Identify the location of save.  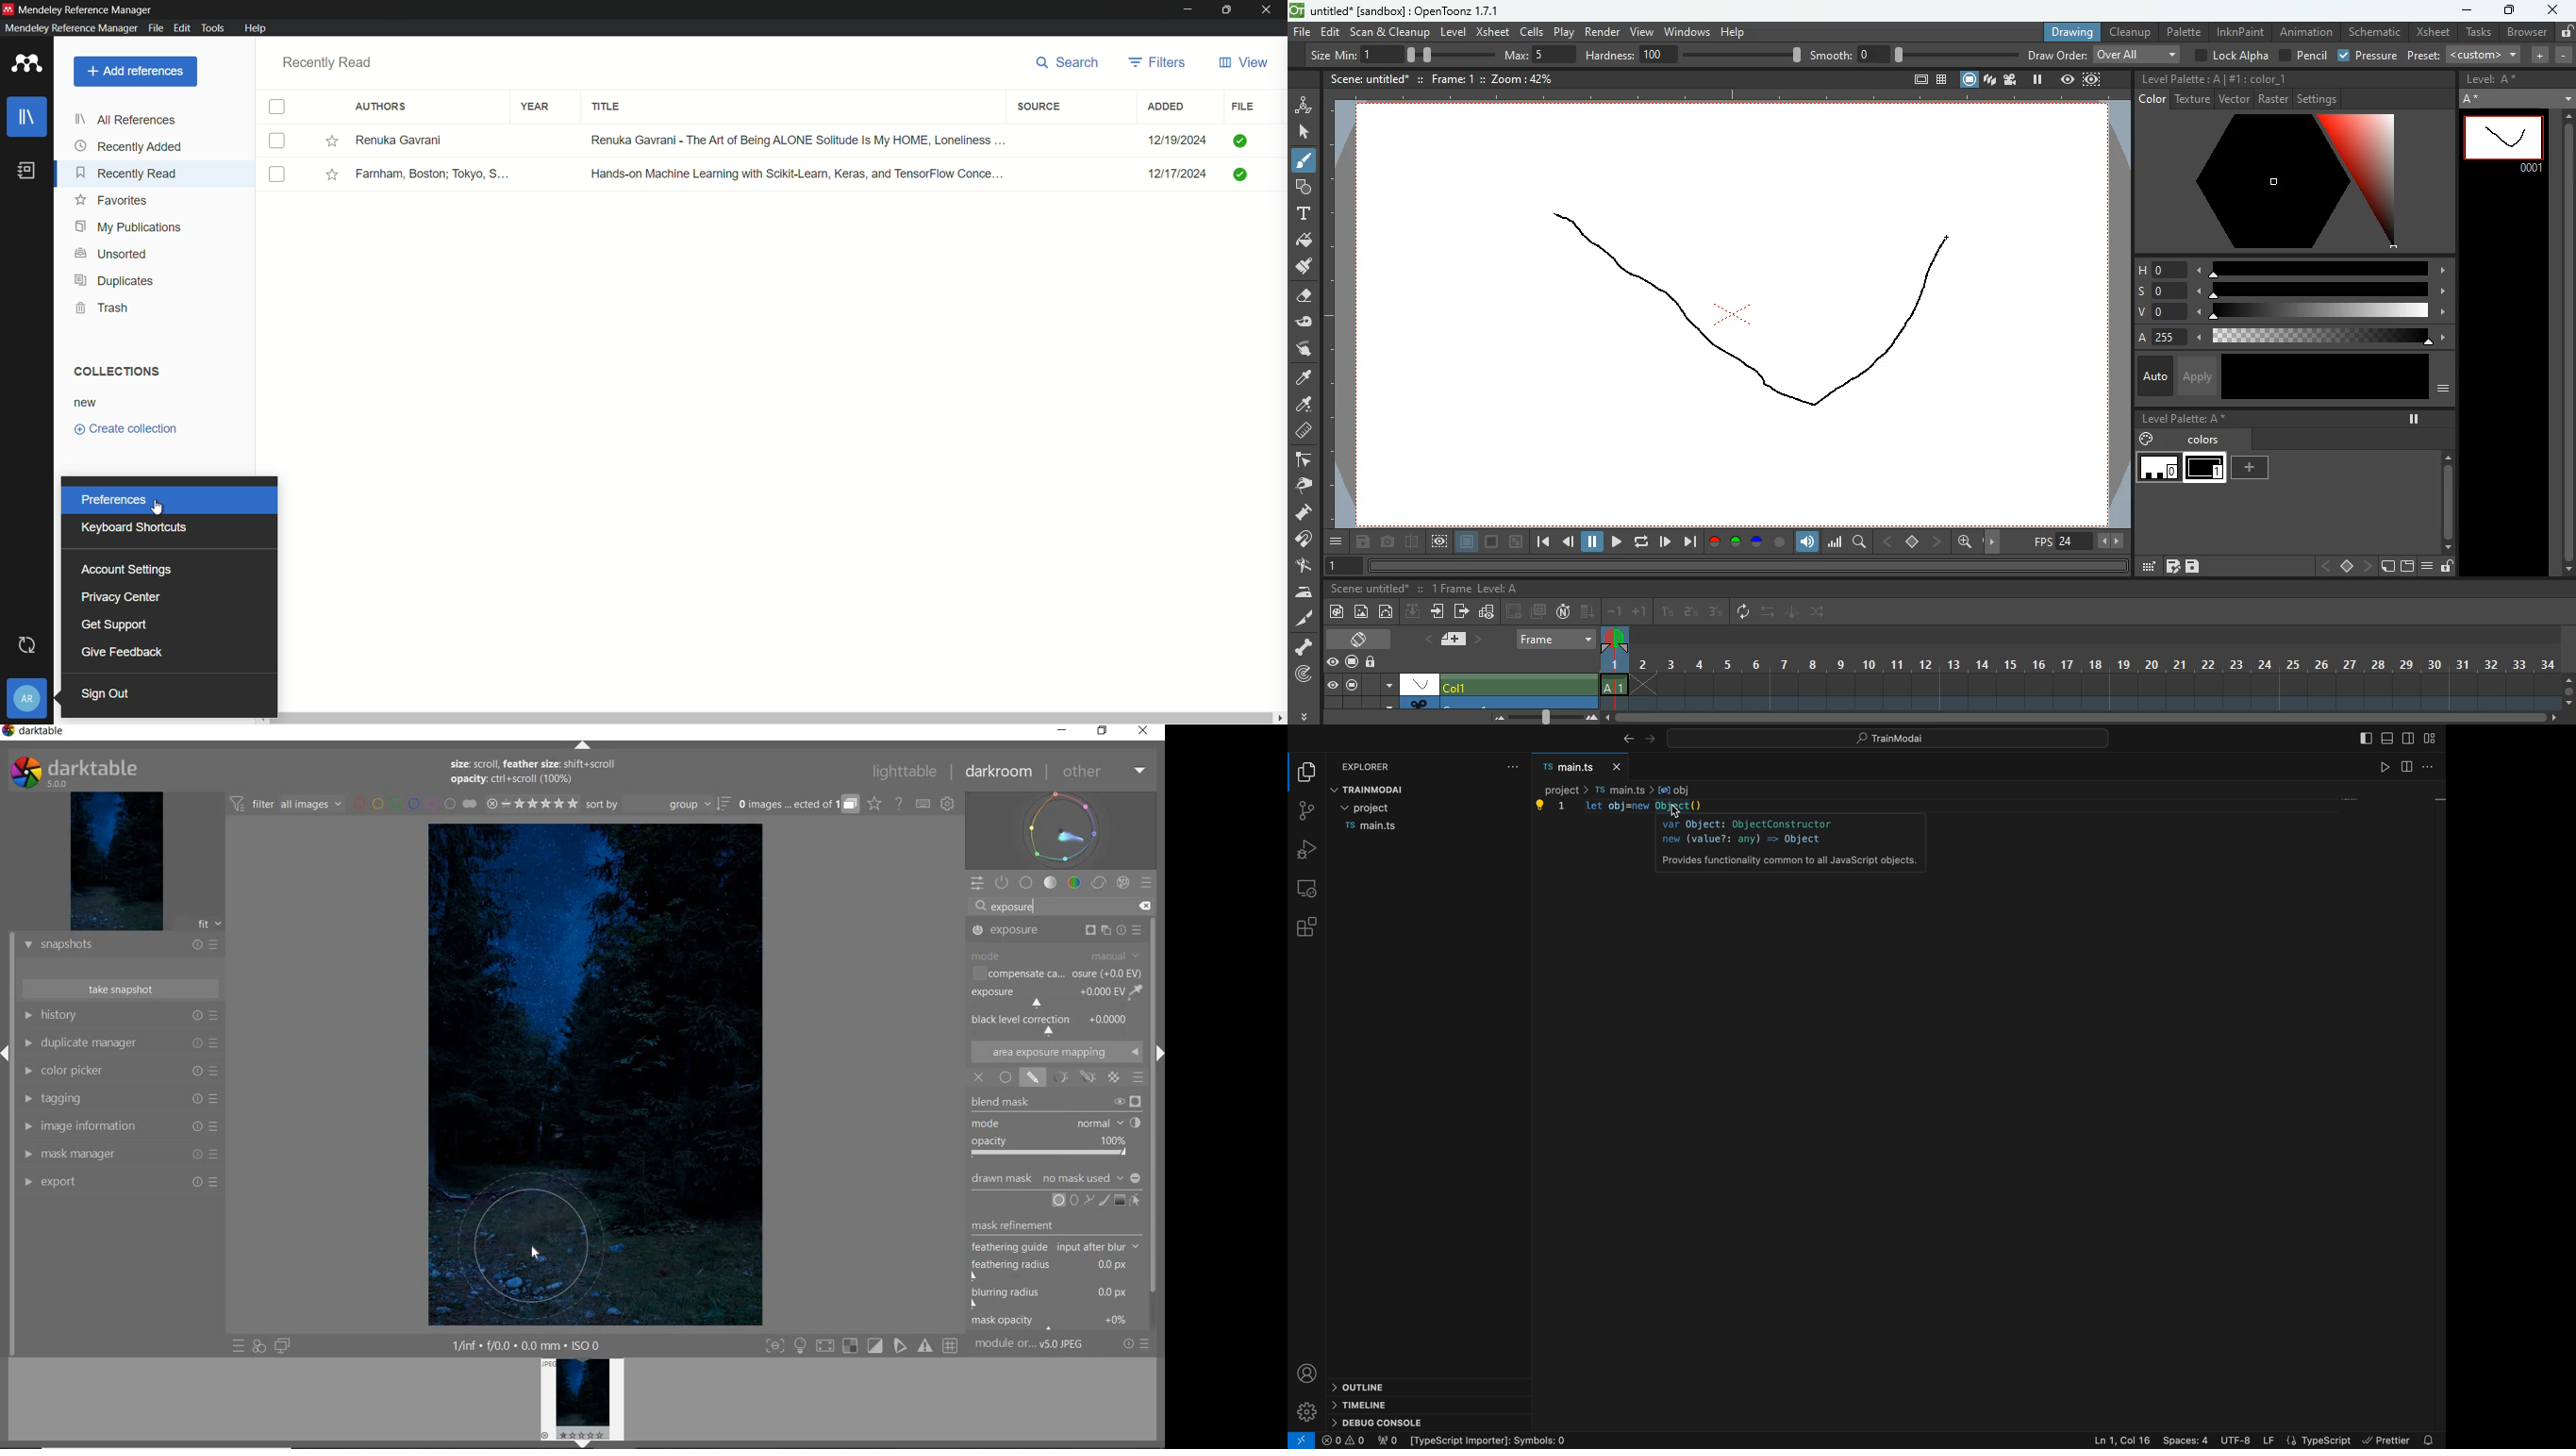
(2193, 567).